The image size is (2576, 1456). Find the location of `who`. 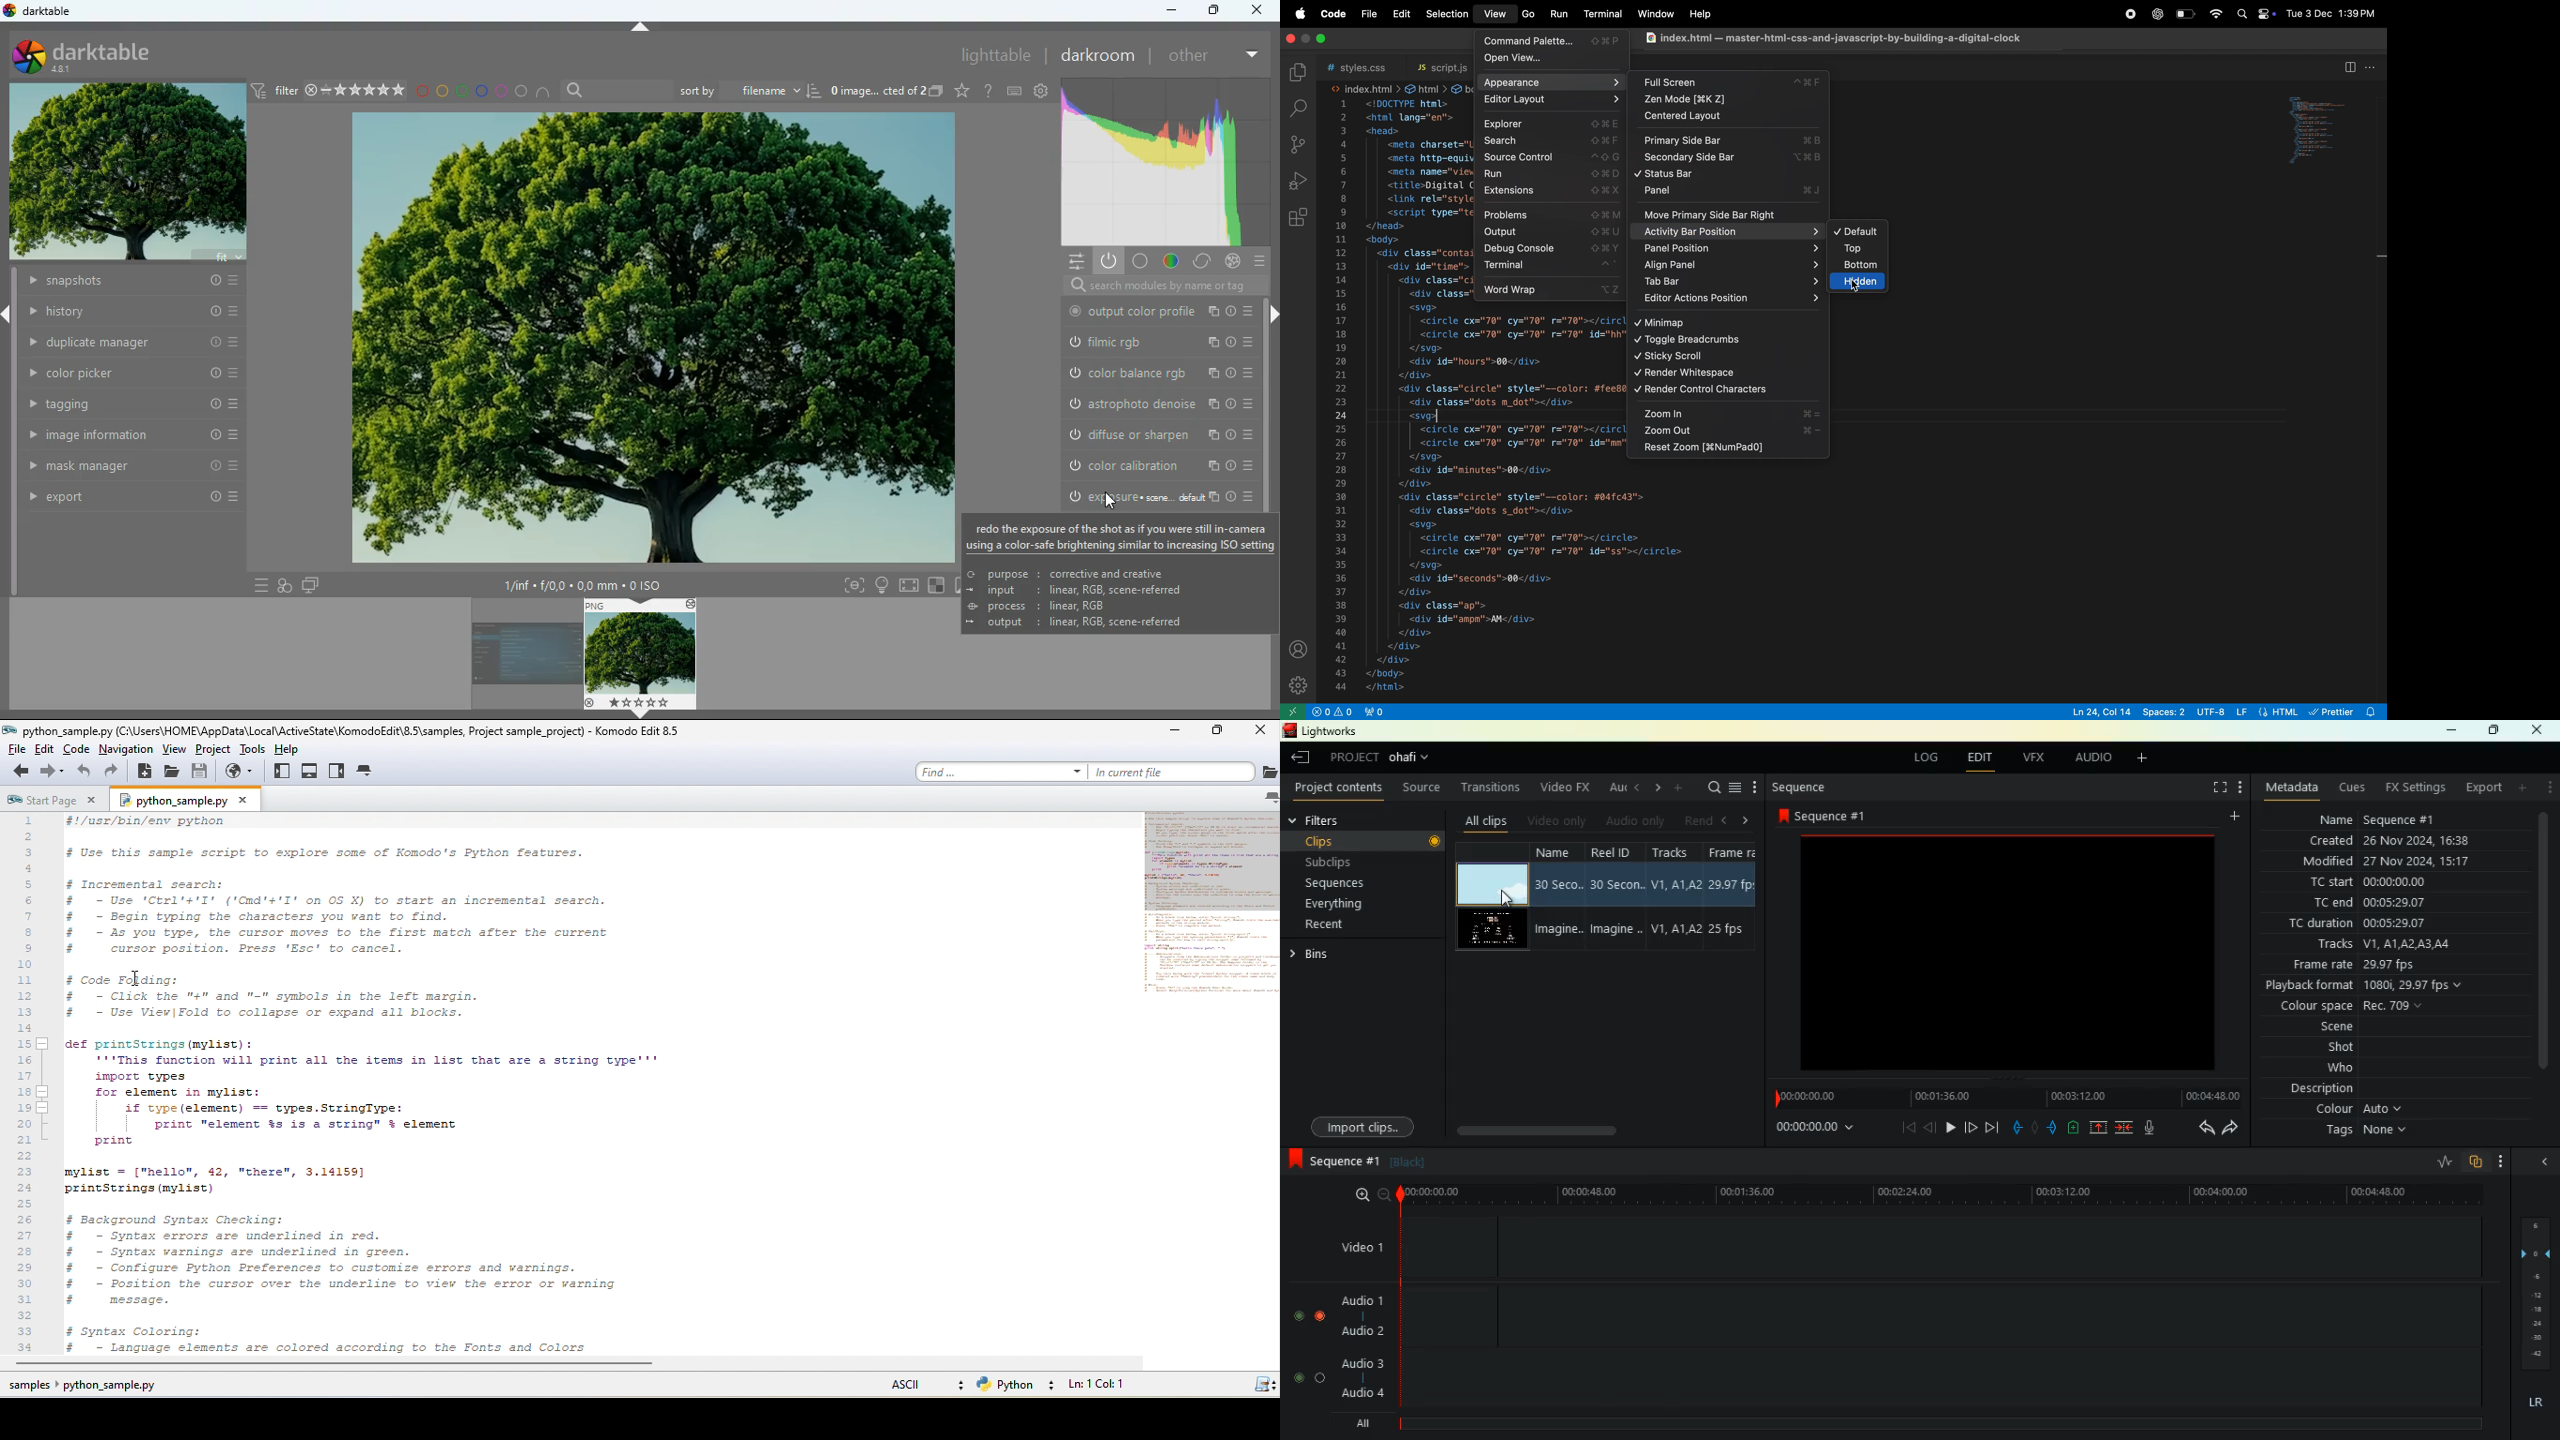

who is located at coordinates (2328, 1069).